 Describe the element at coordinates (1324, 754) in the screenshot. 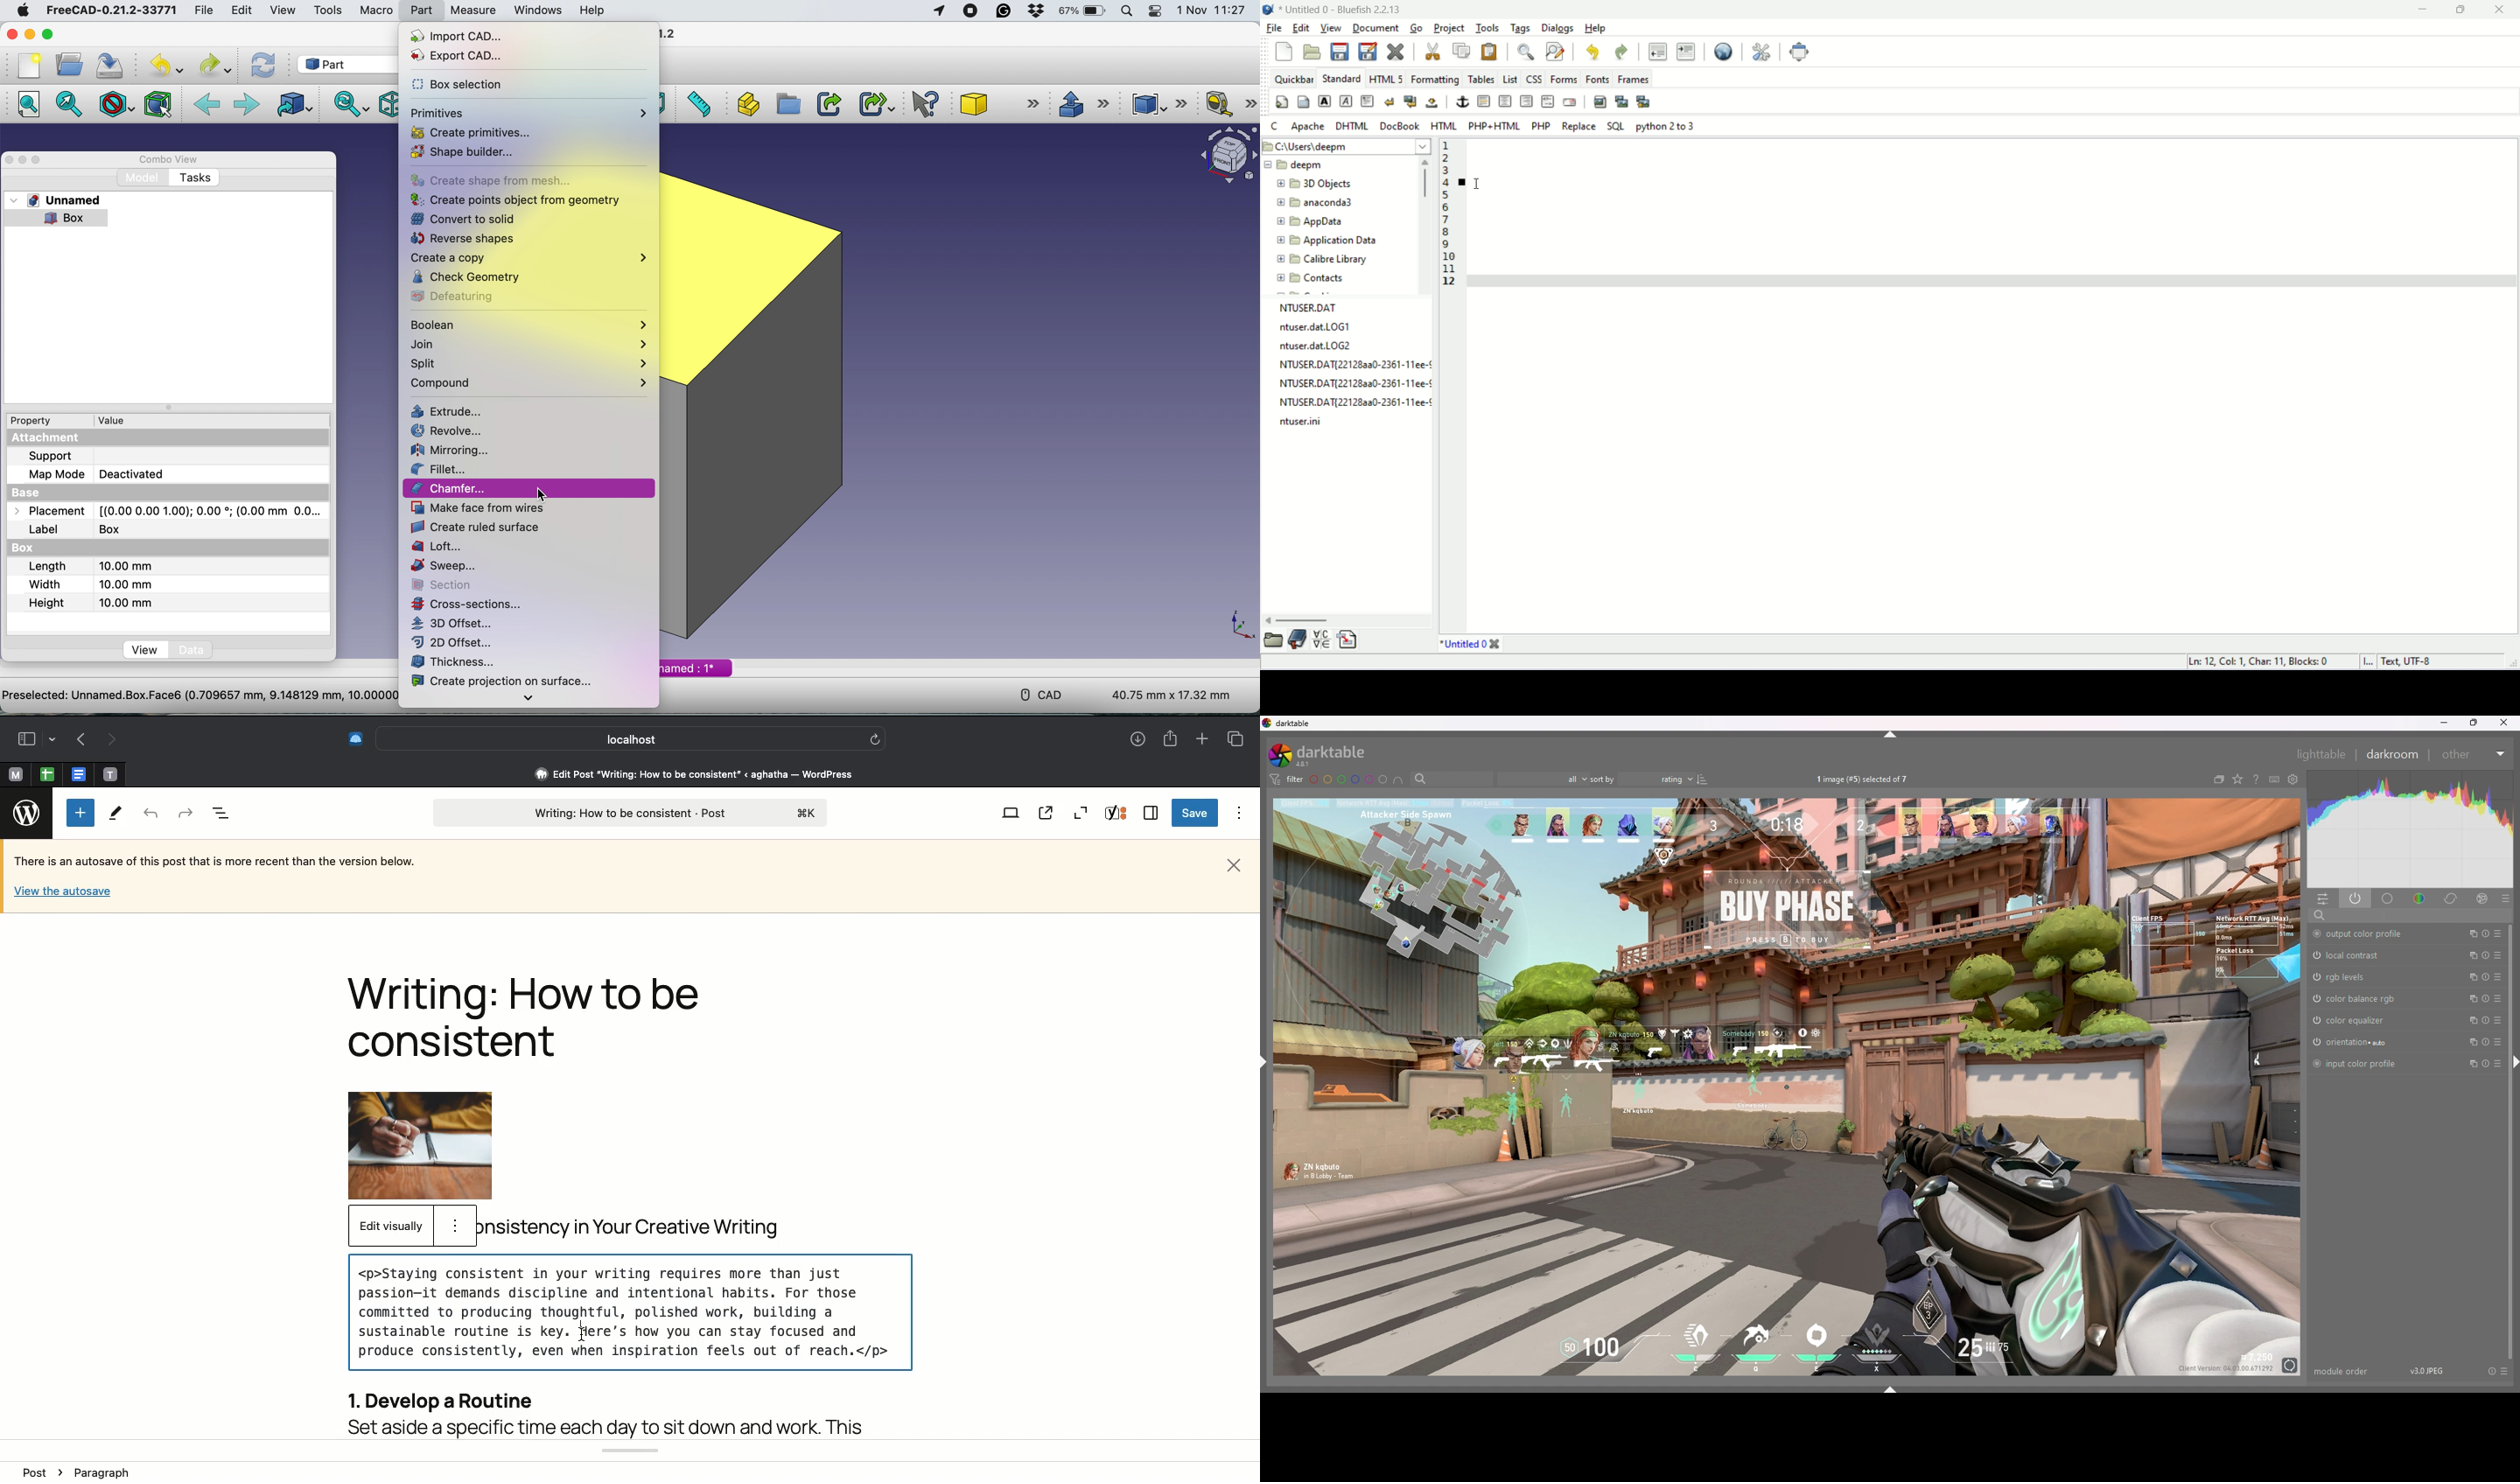

I see `darktable` at that location.